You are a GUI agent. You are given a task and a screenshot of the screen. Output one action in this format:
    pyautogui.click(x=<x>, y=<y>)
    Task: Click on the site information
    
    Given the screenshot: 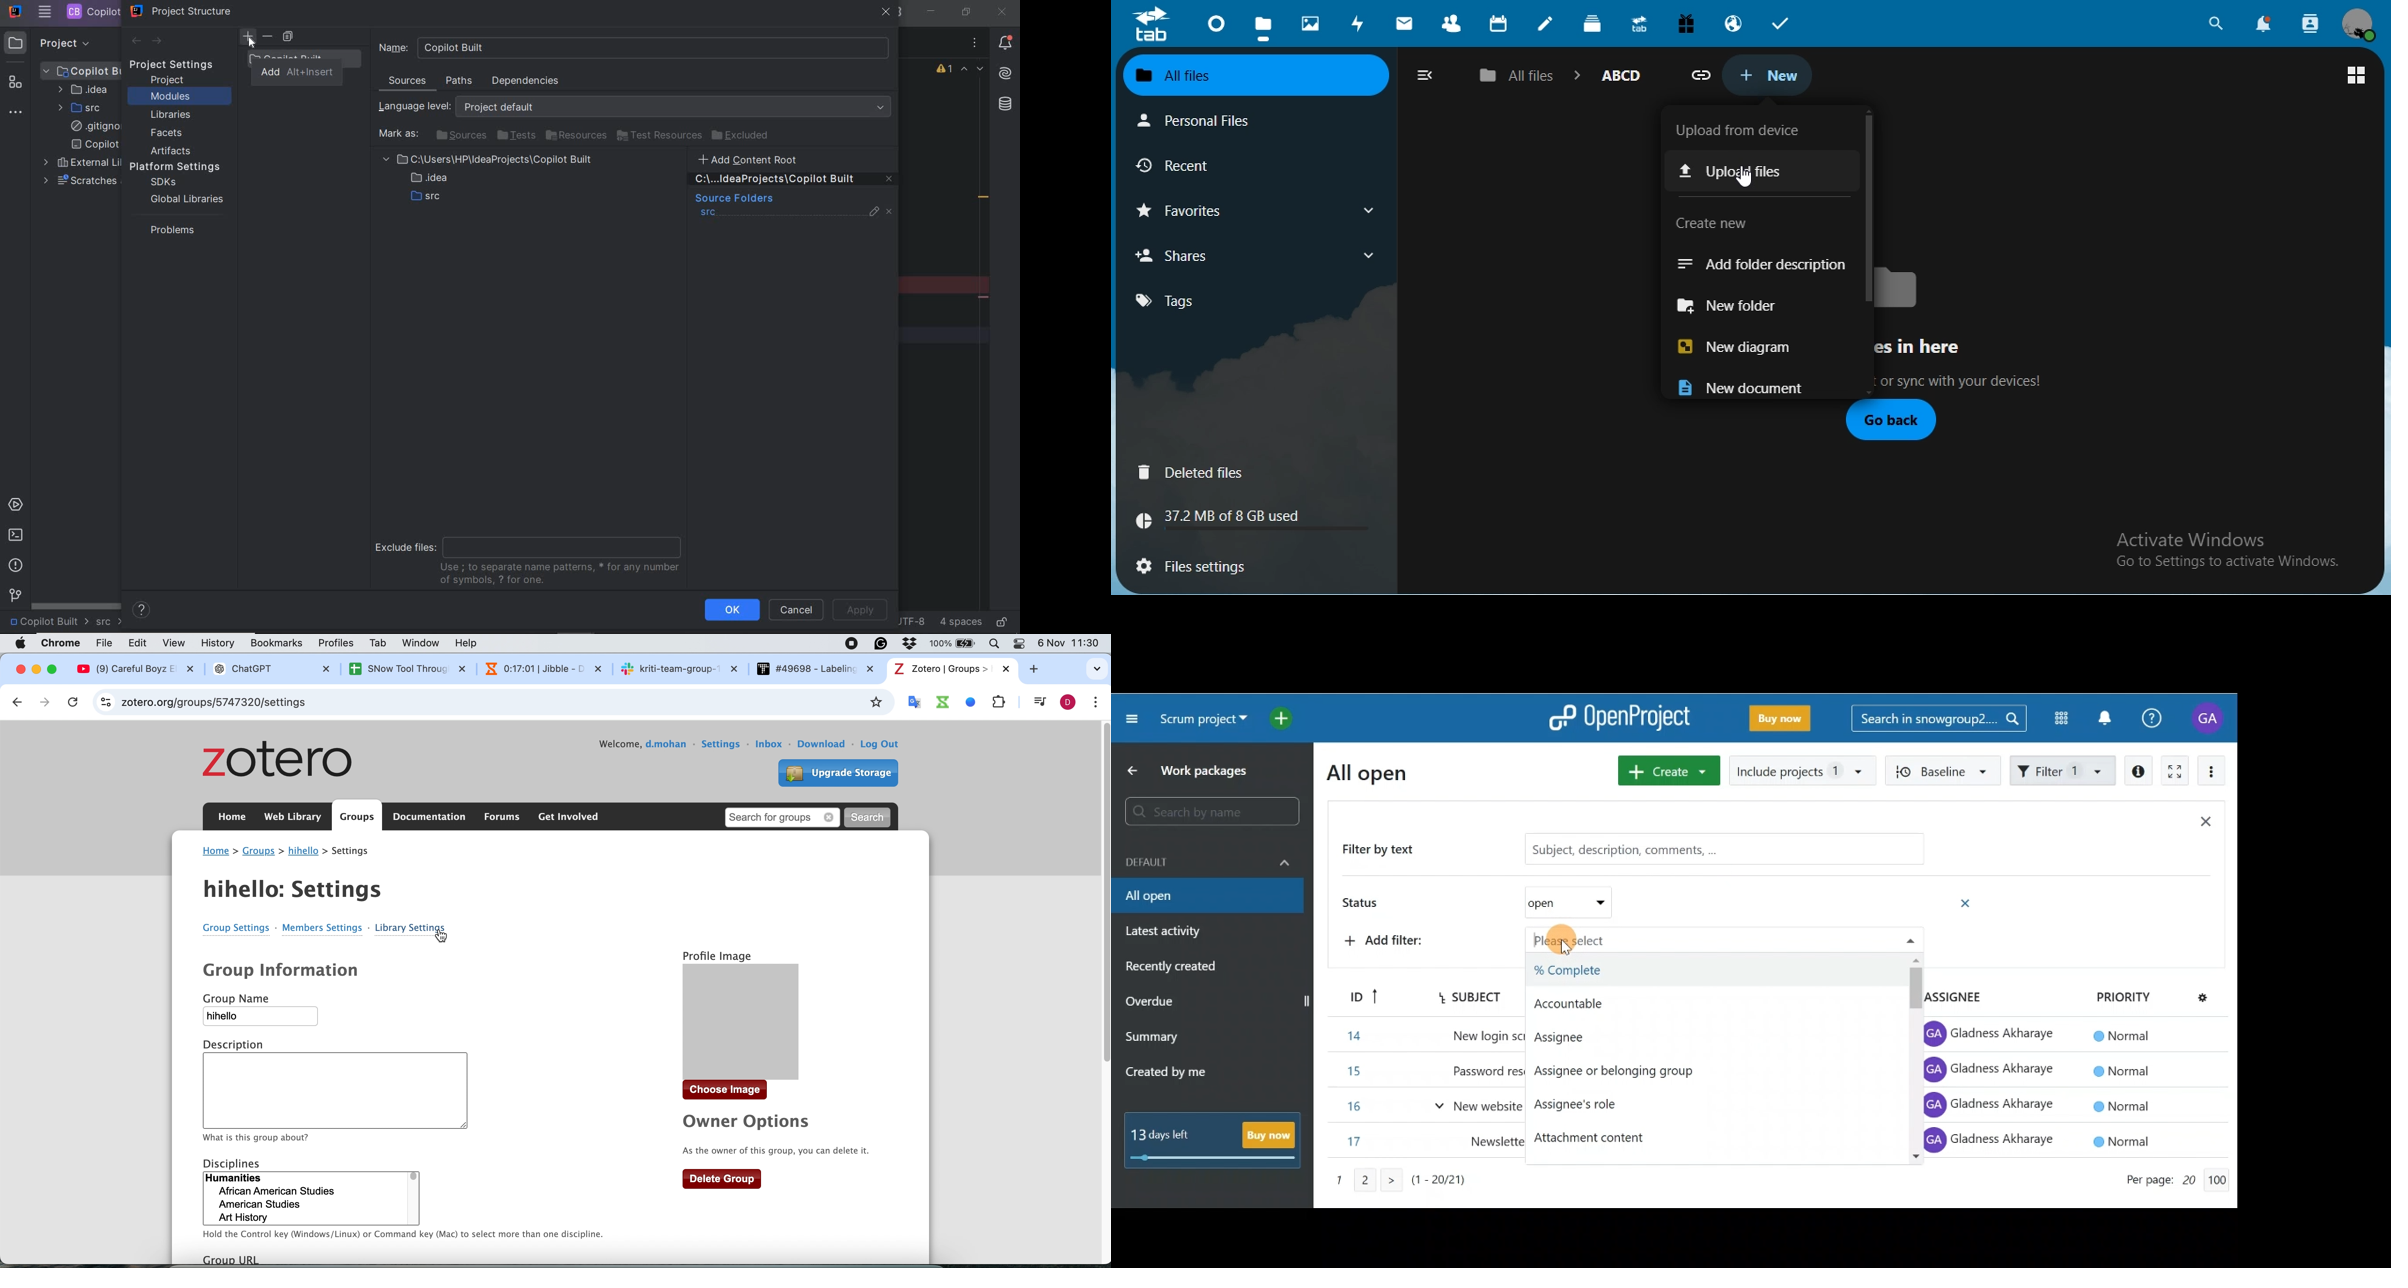 What is the action you would take?
    pyautogui.click(x=107, y=701)
    